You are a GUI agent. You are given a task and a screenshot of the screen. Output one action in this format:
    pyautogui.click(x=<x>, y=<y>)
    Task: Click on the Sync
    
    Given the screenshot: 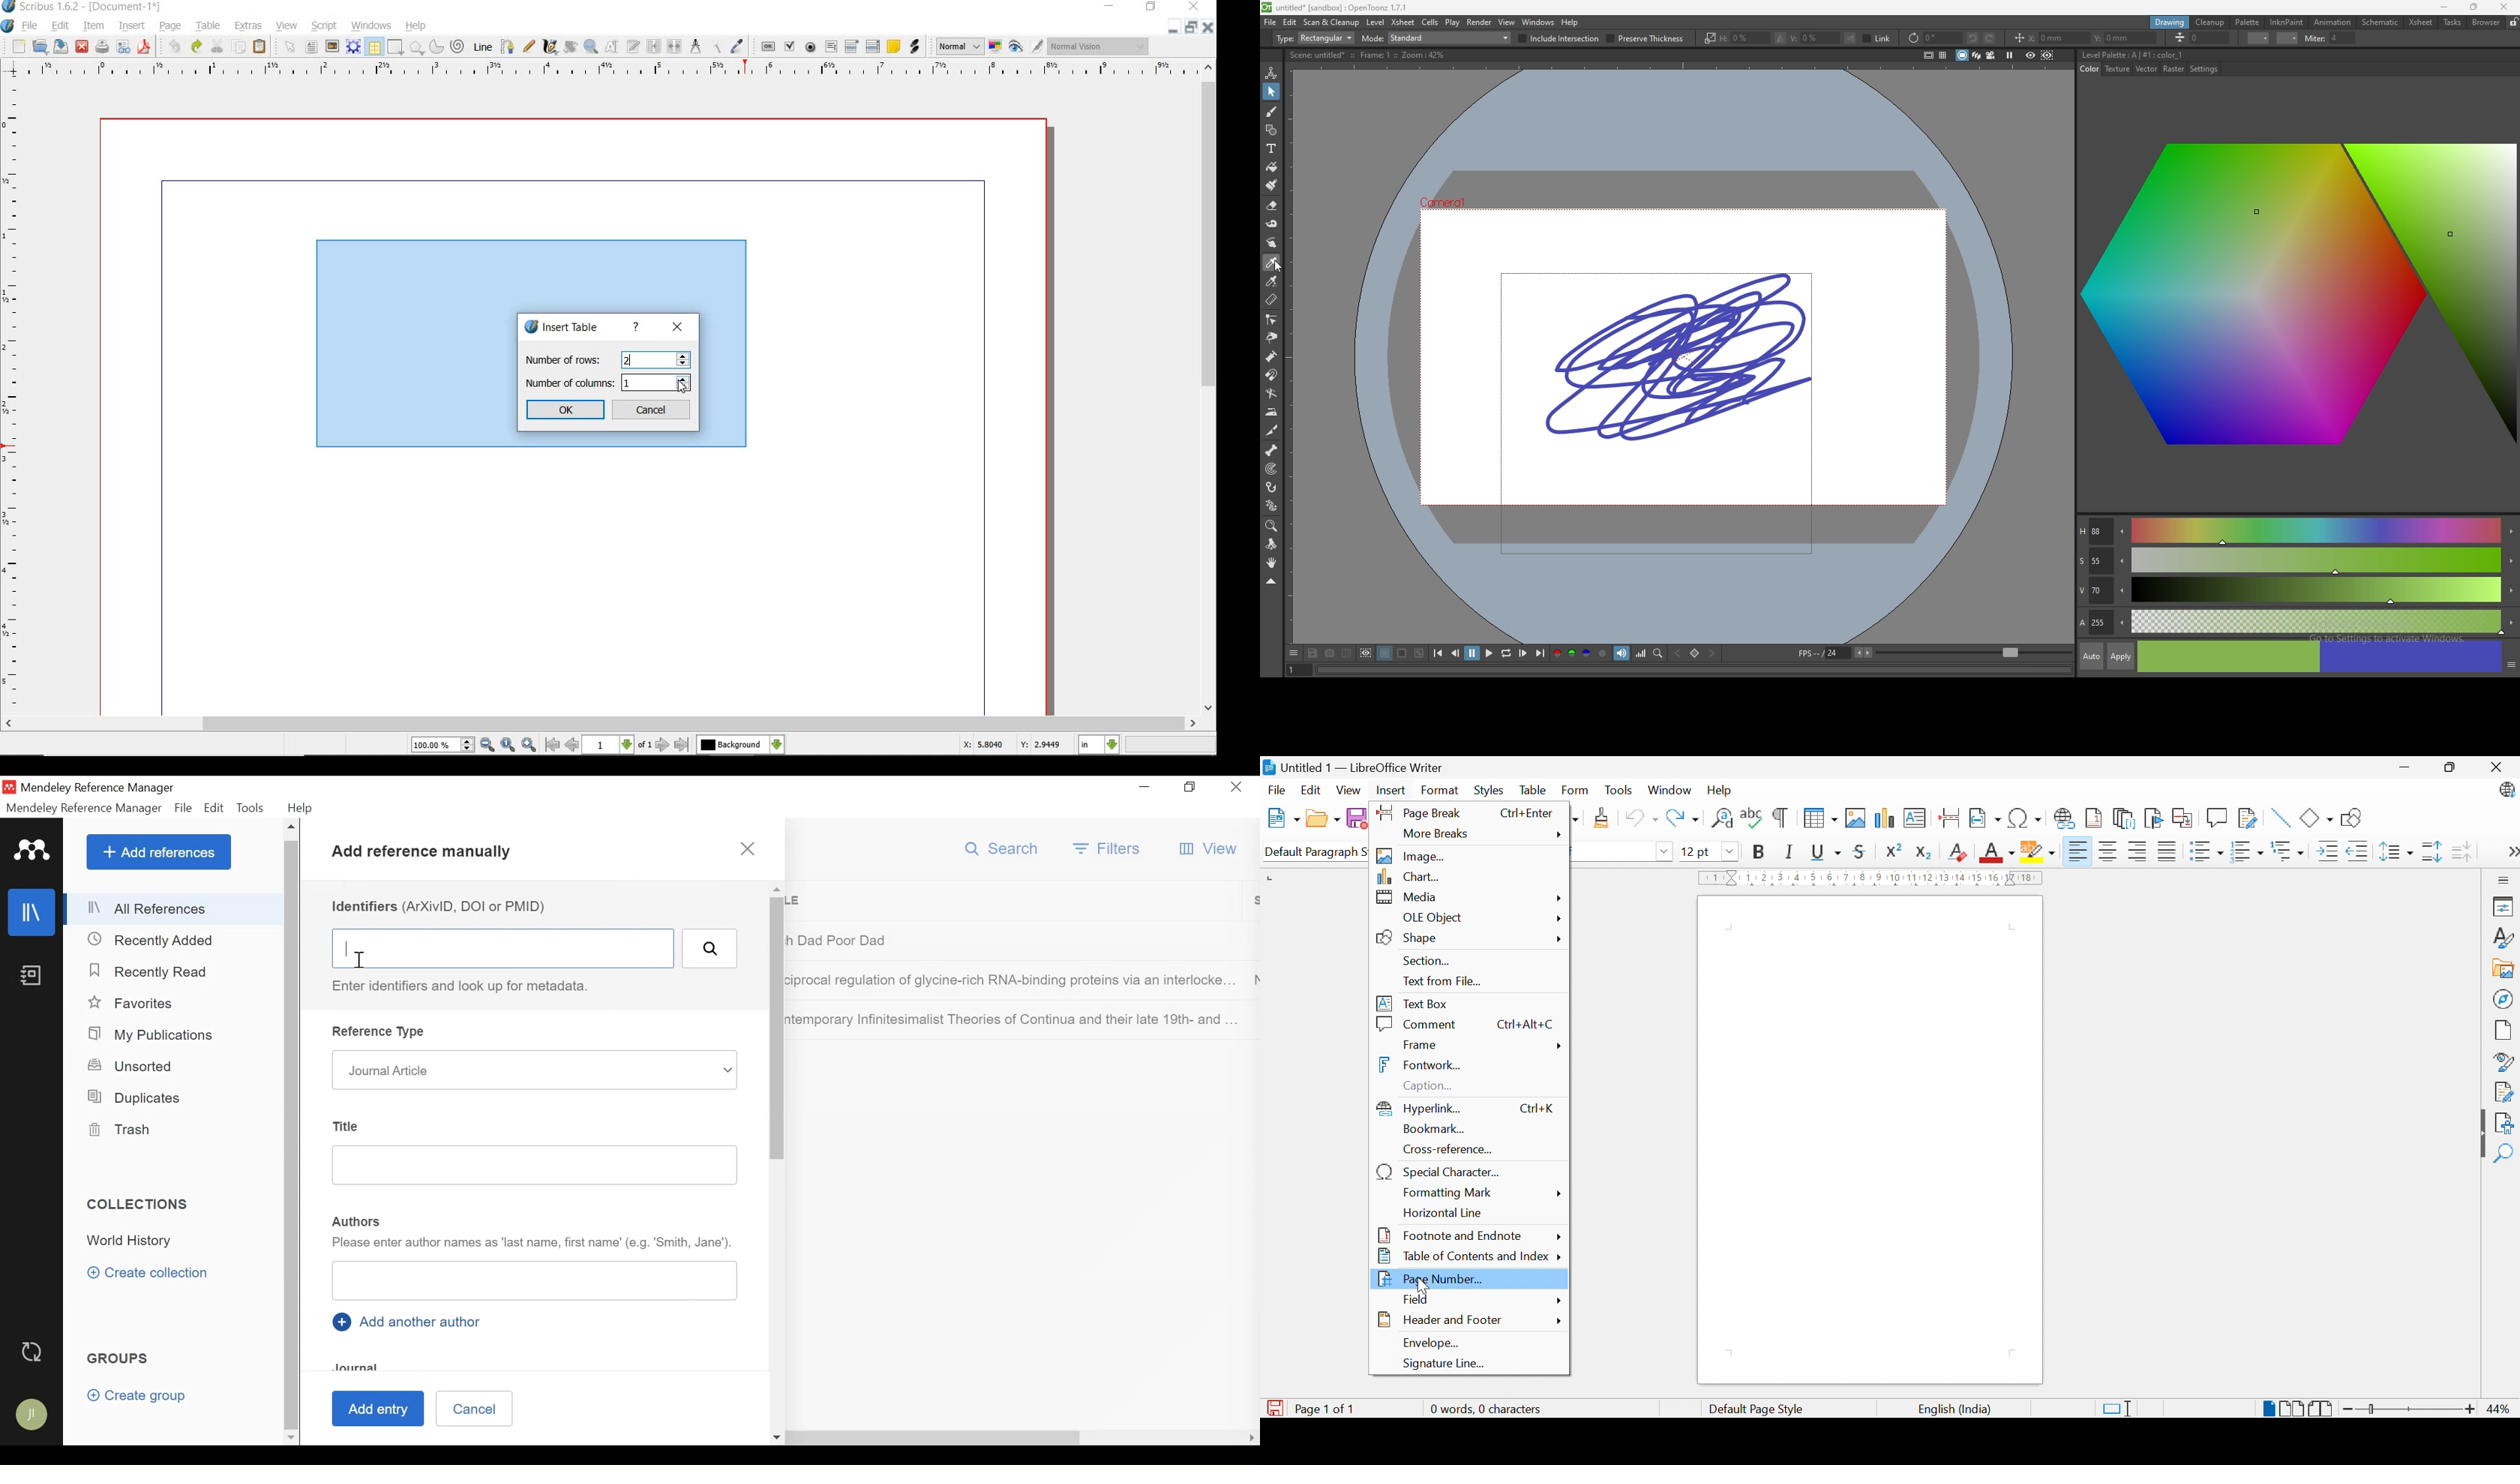 What is the action you would take?
    pyautogui.click(x=33, y=1351)
    